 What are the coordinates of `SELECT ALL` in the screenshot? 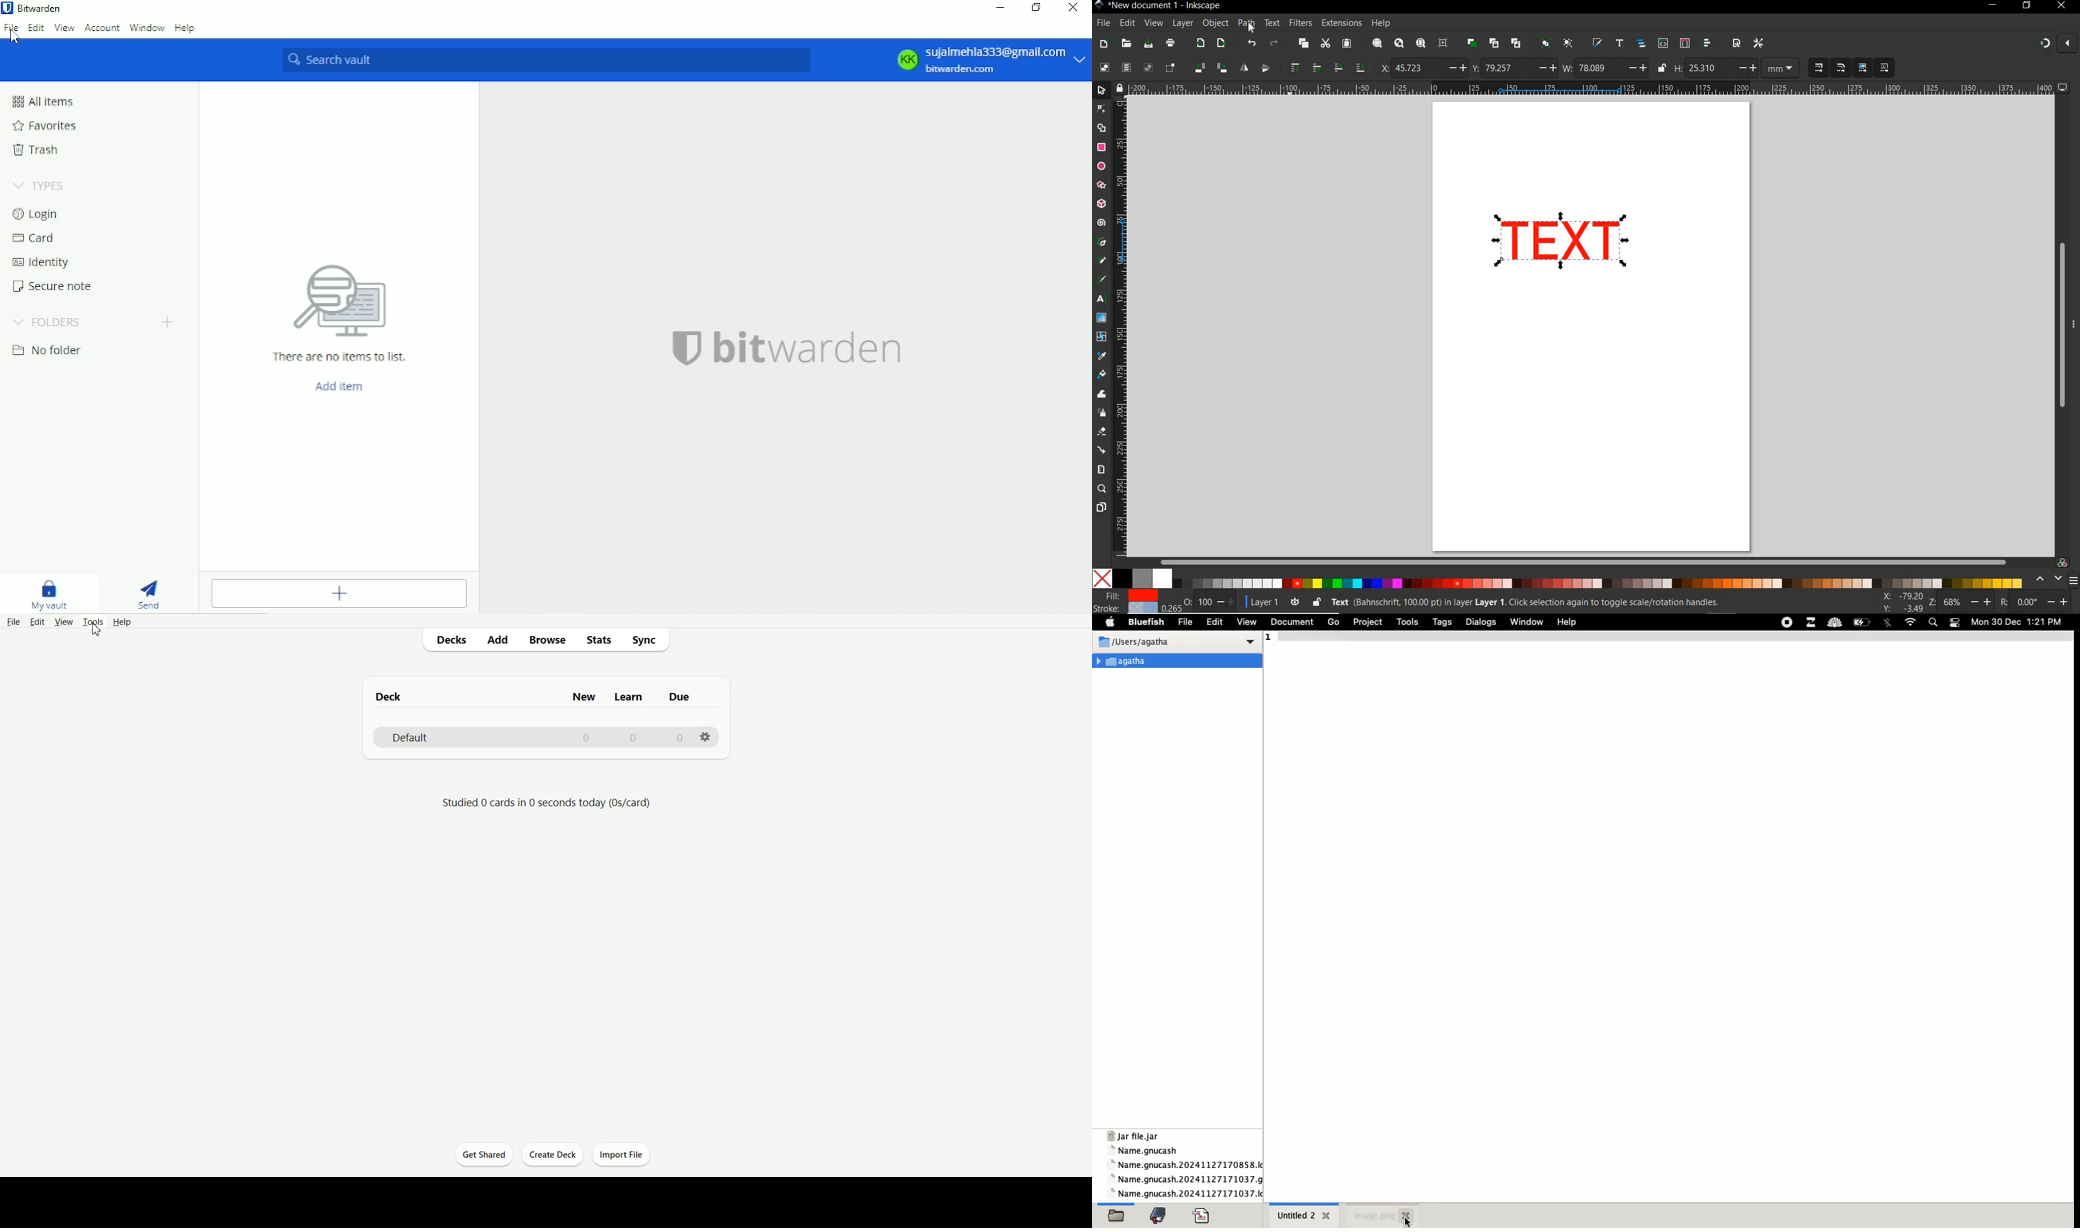 It's located at (1104, 67).